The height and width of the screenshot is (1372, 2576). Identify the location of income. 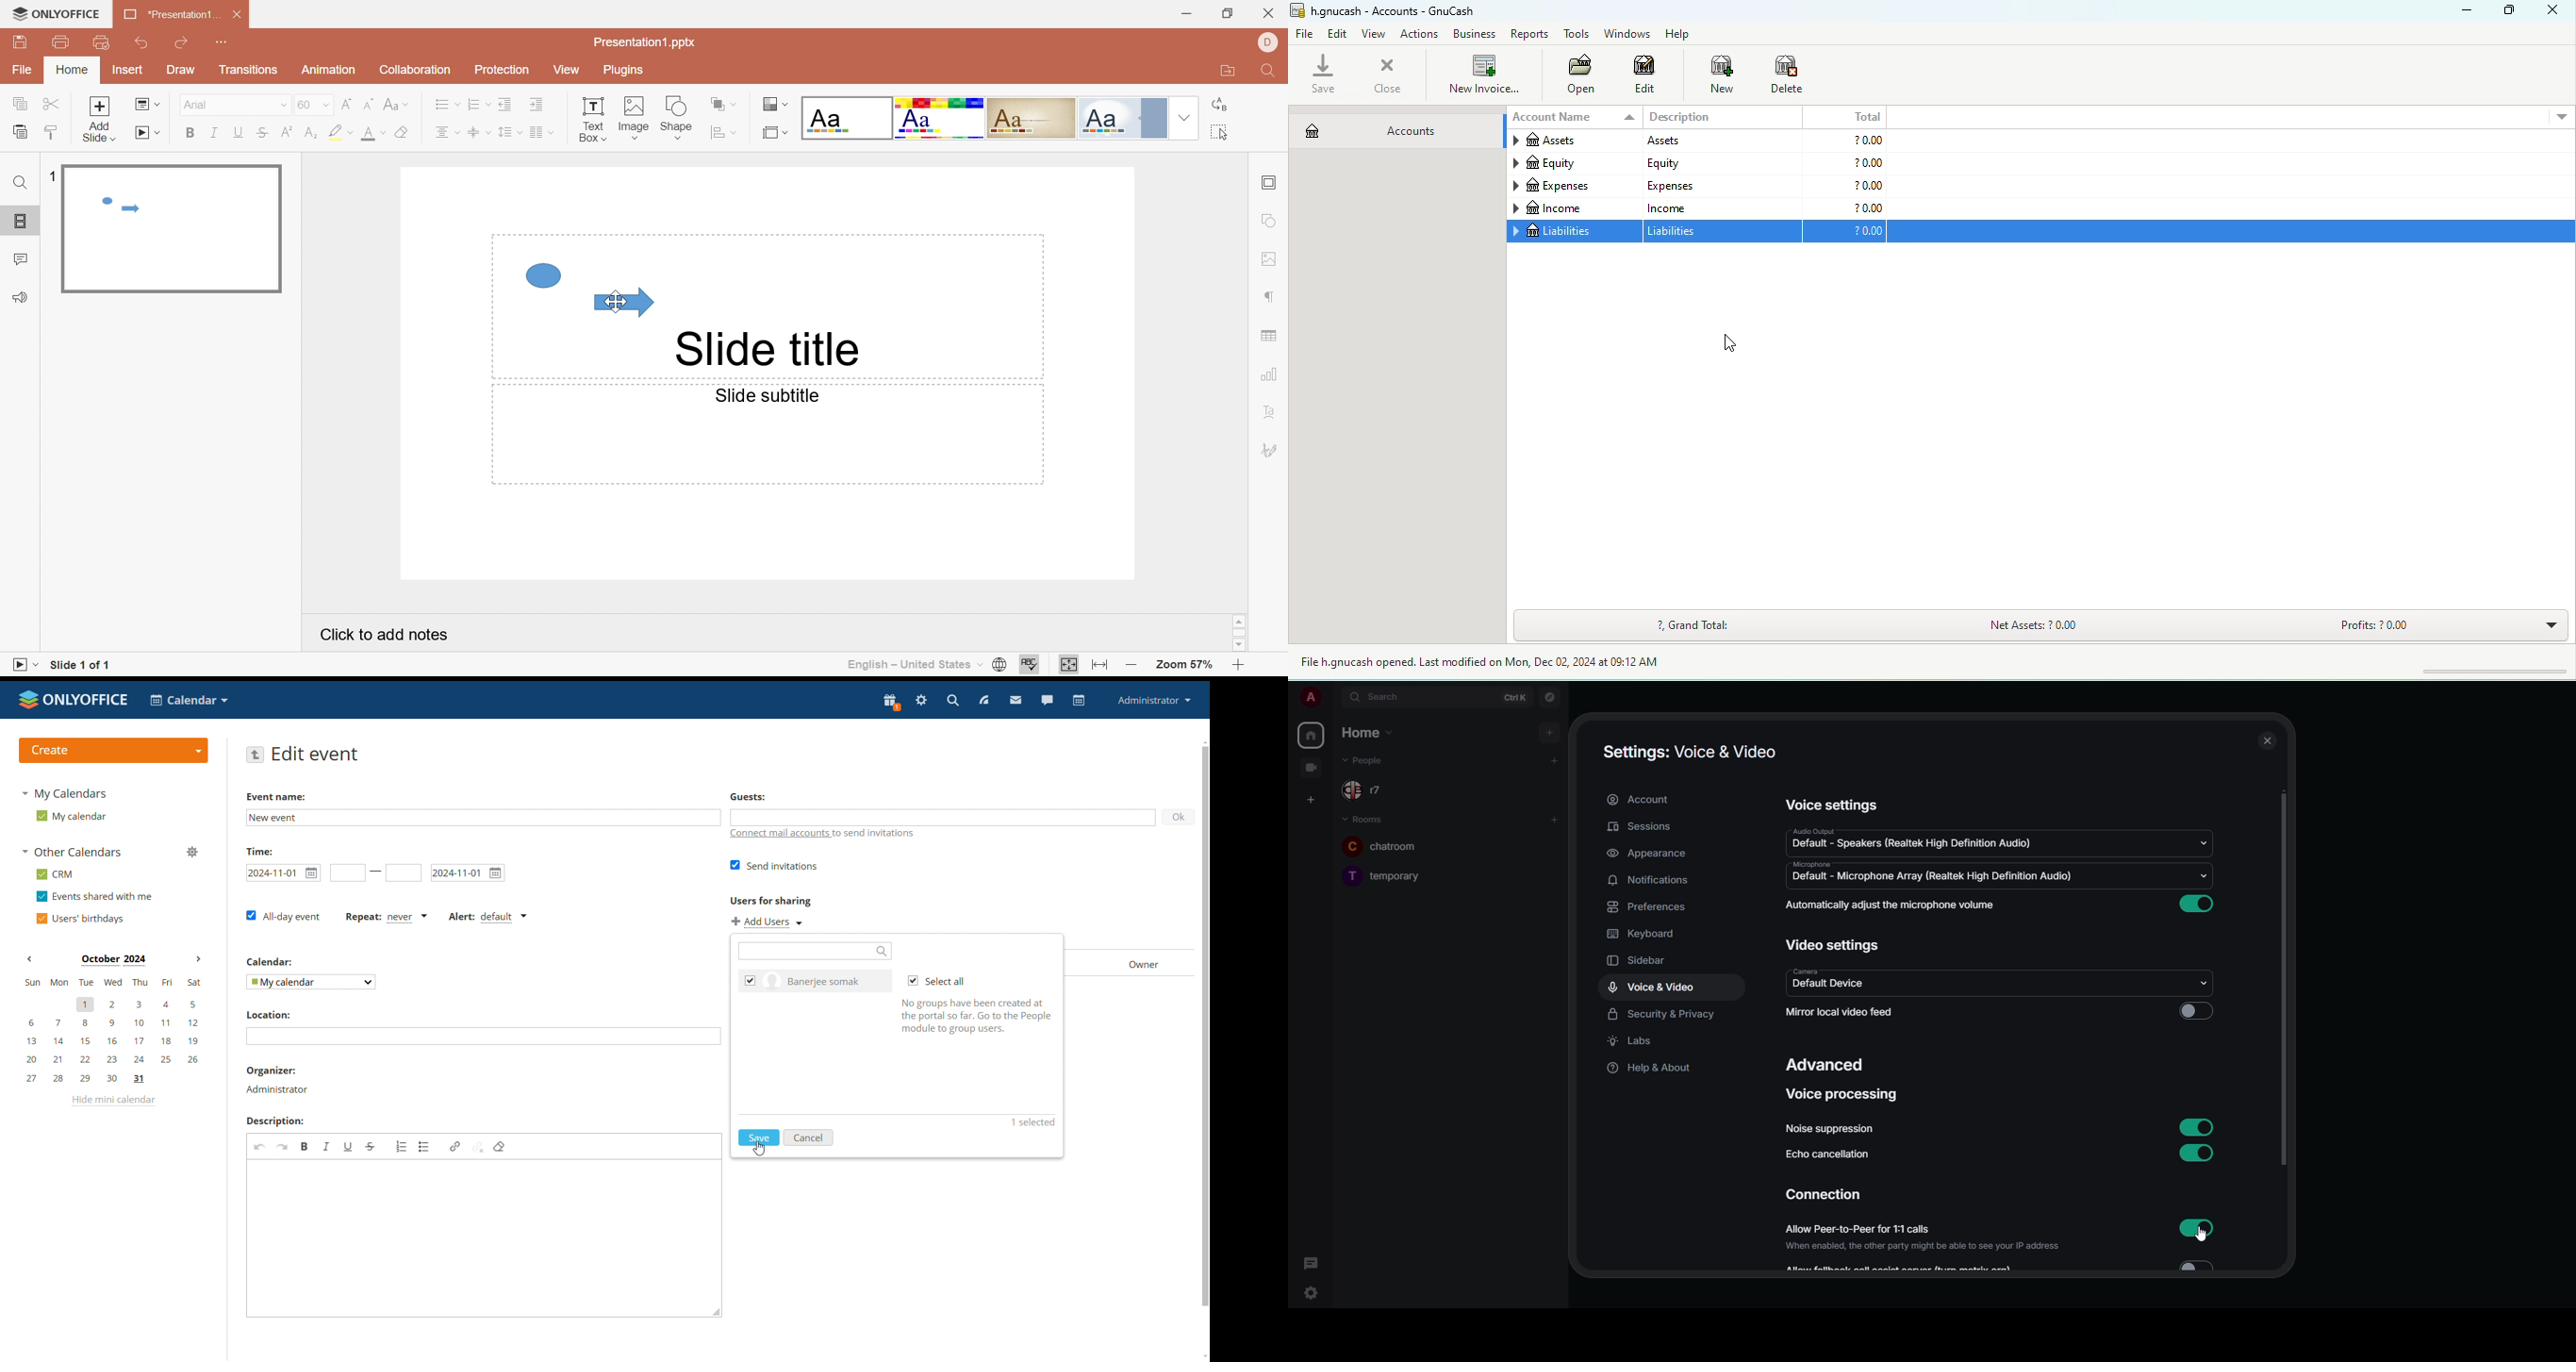
(1573, 208).